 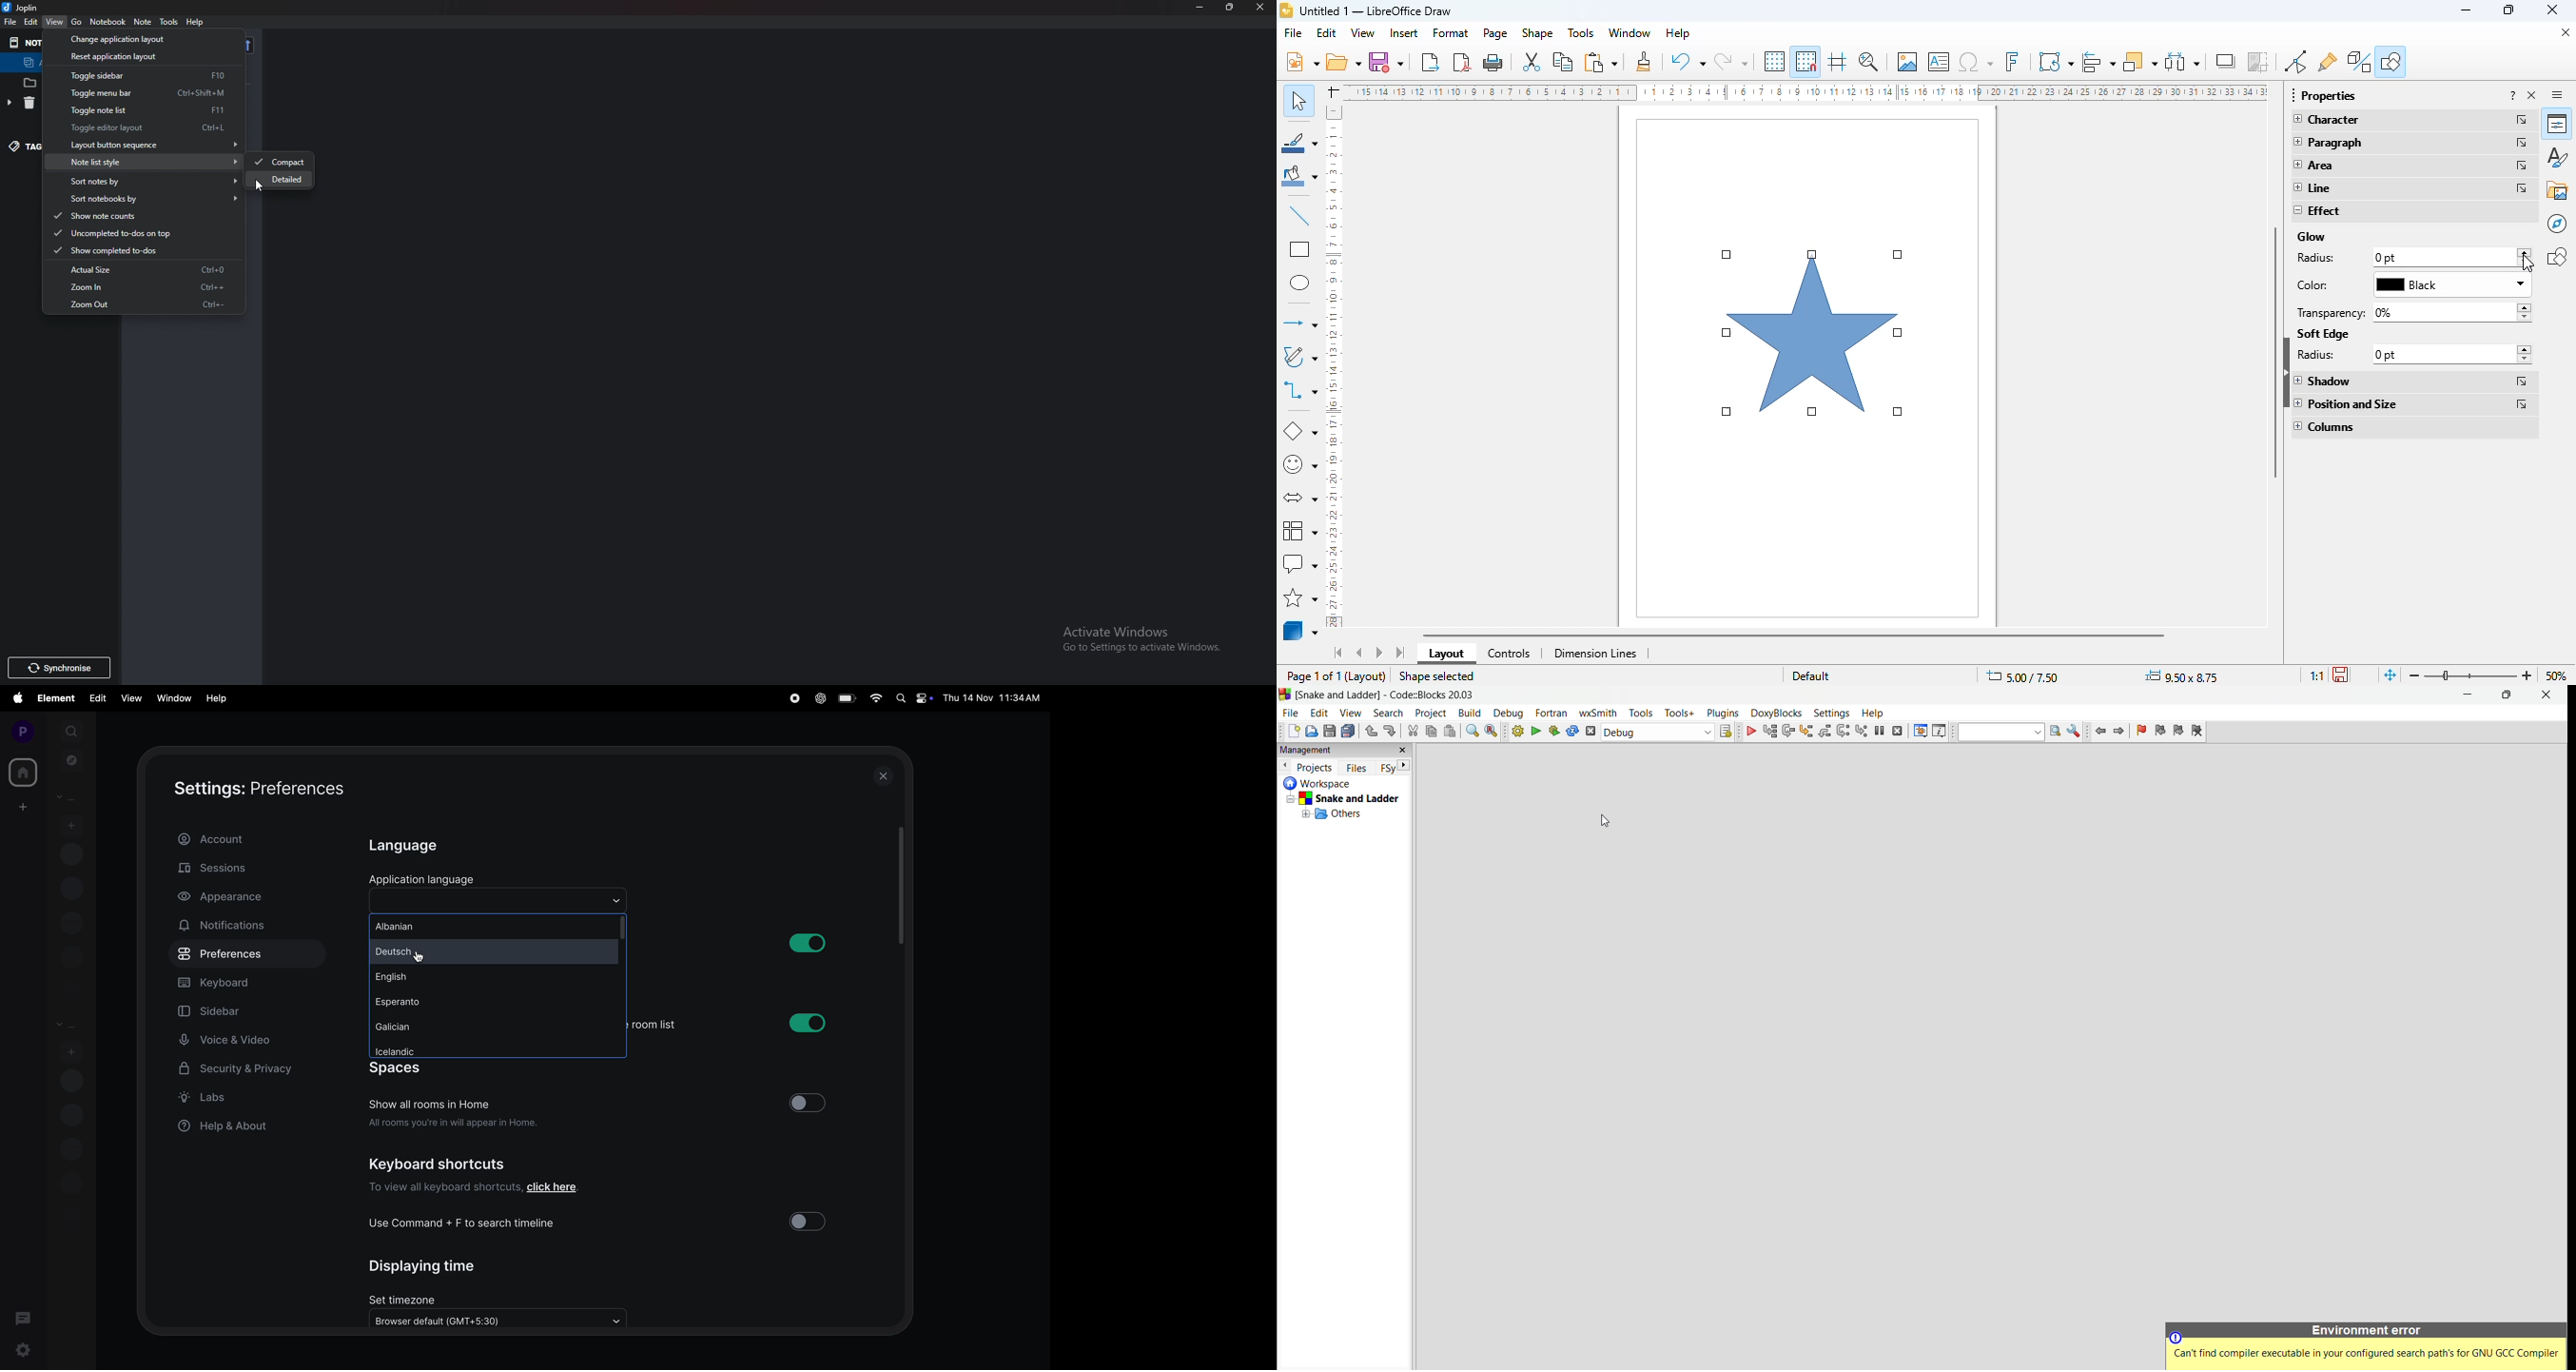 I want to click on help, so click(x=1871, y=712).